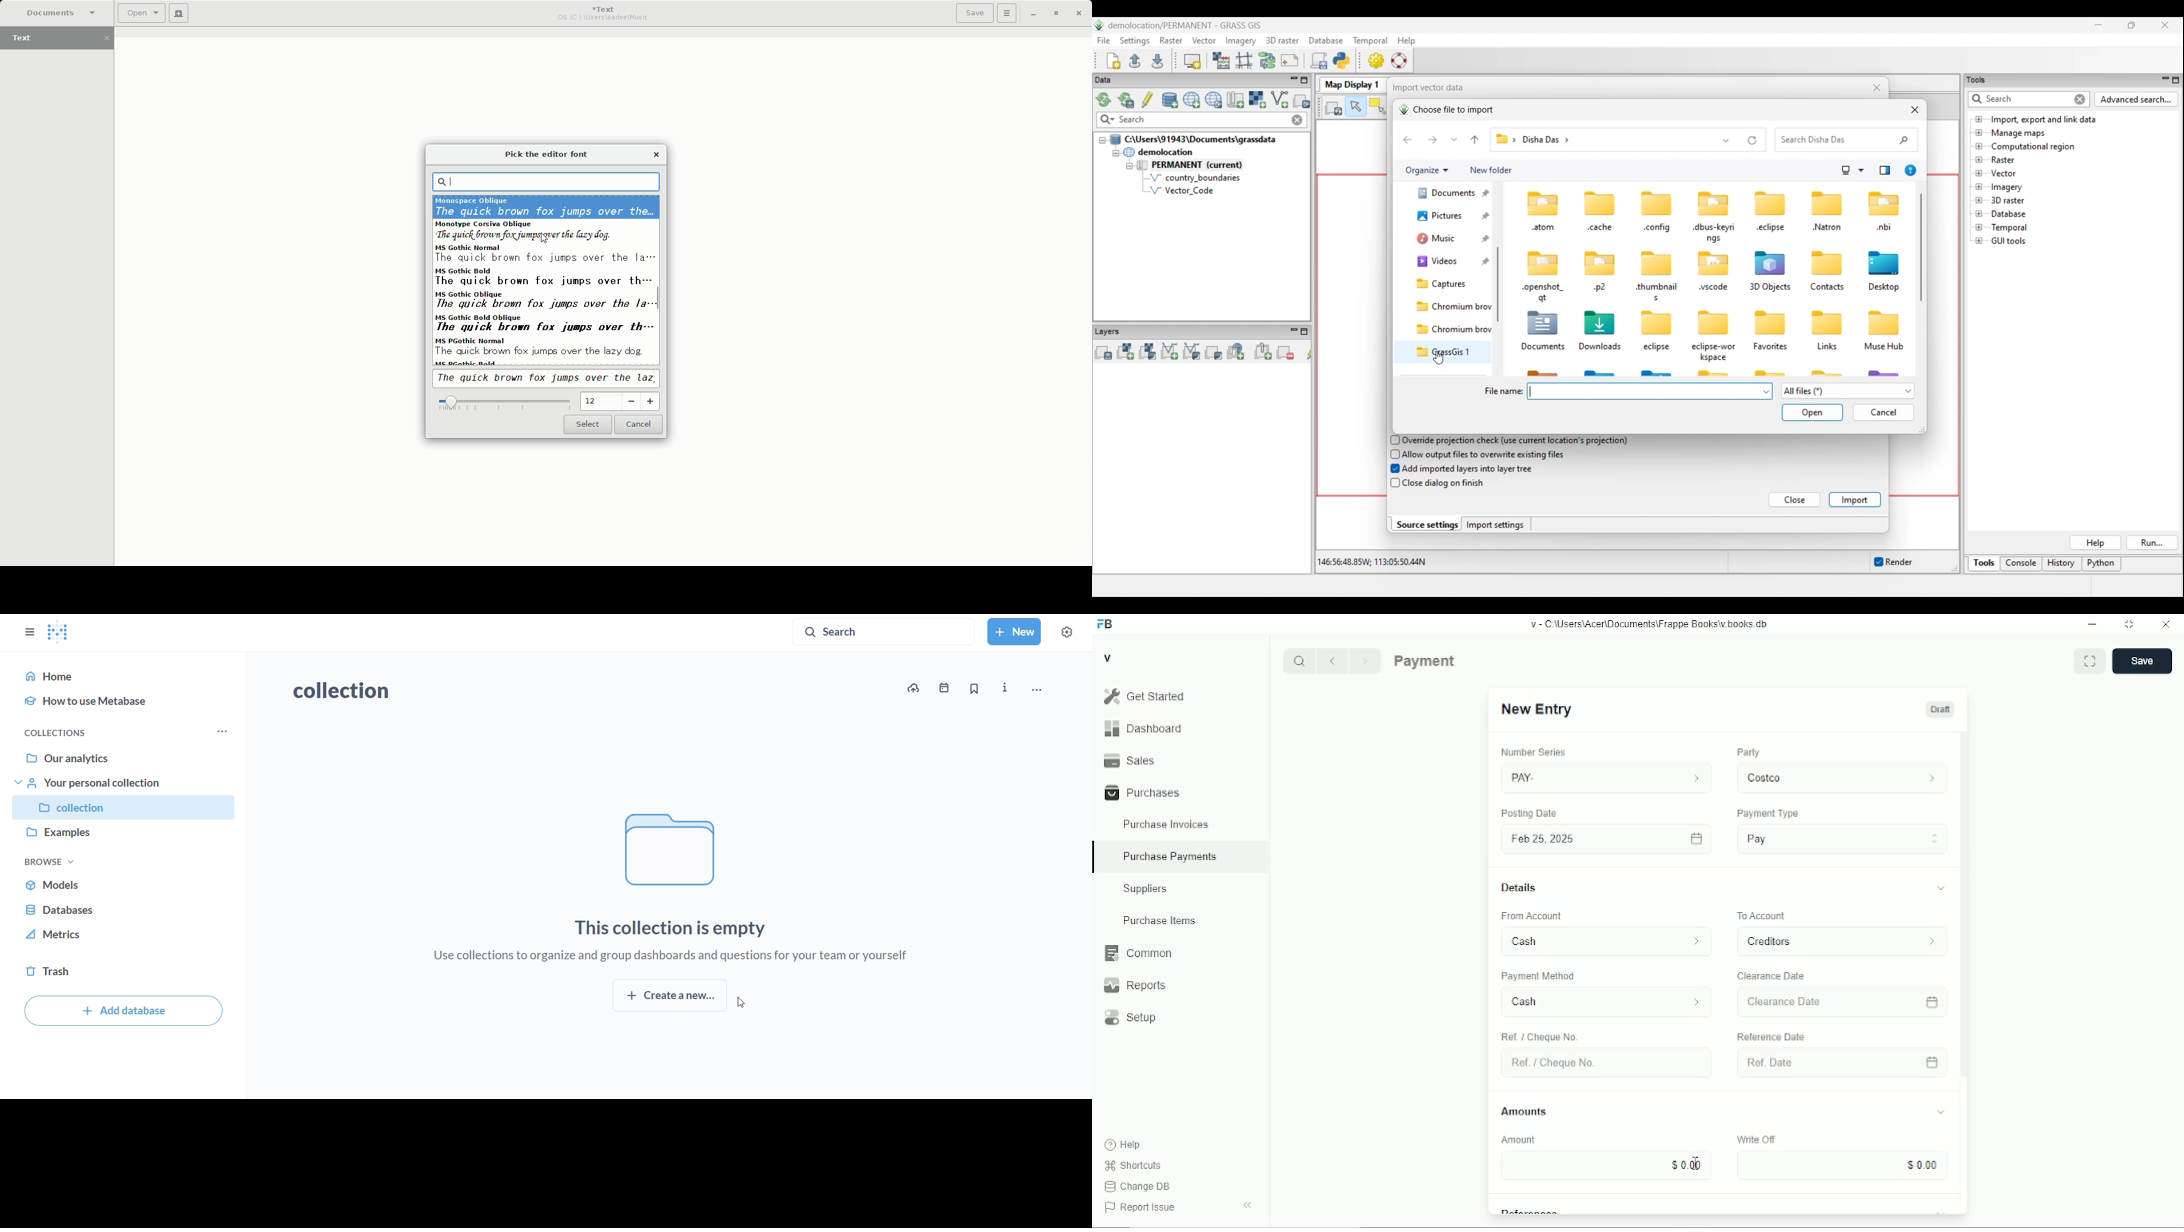 Image resolution: width=2184 pixels, height=1232 pixels. I want to click on Previous, so click(1332, 661).